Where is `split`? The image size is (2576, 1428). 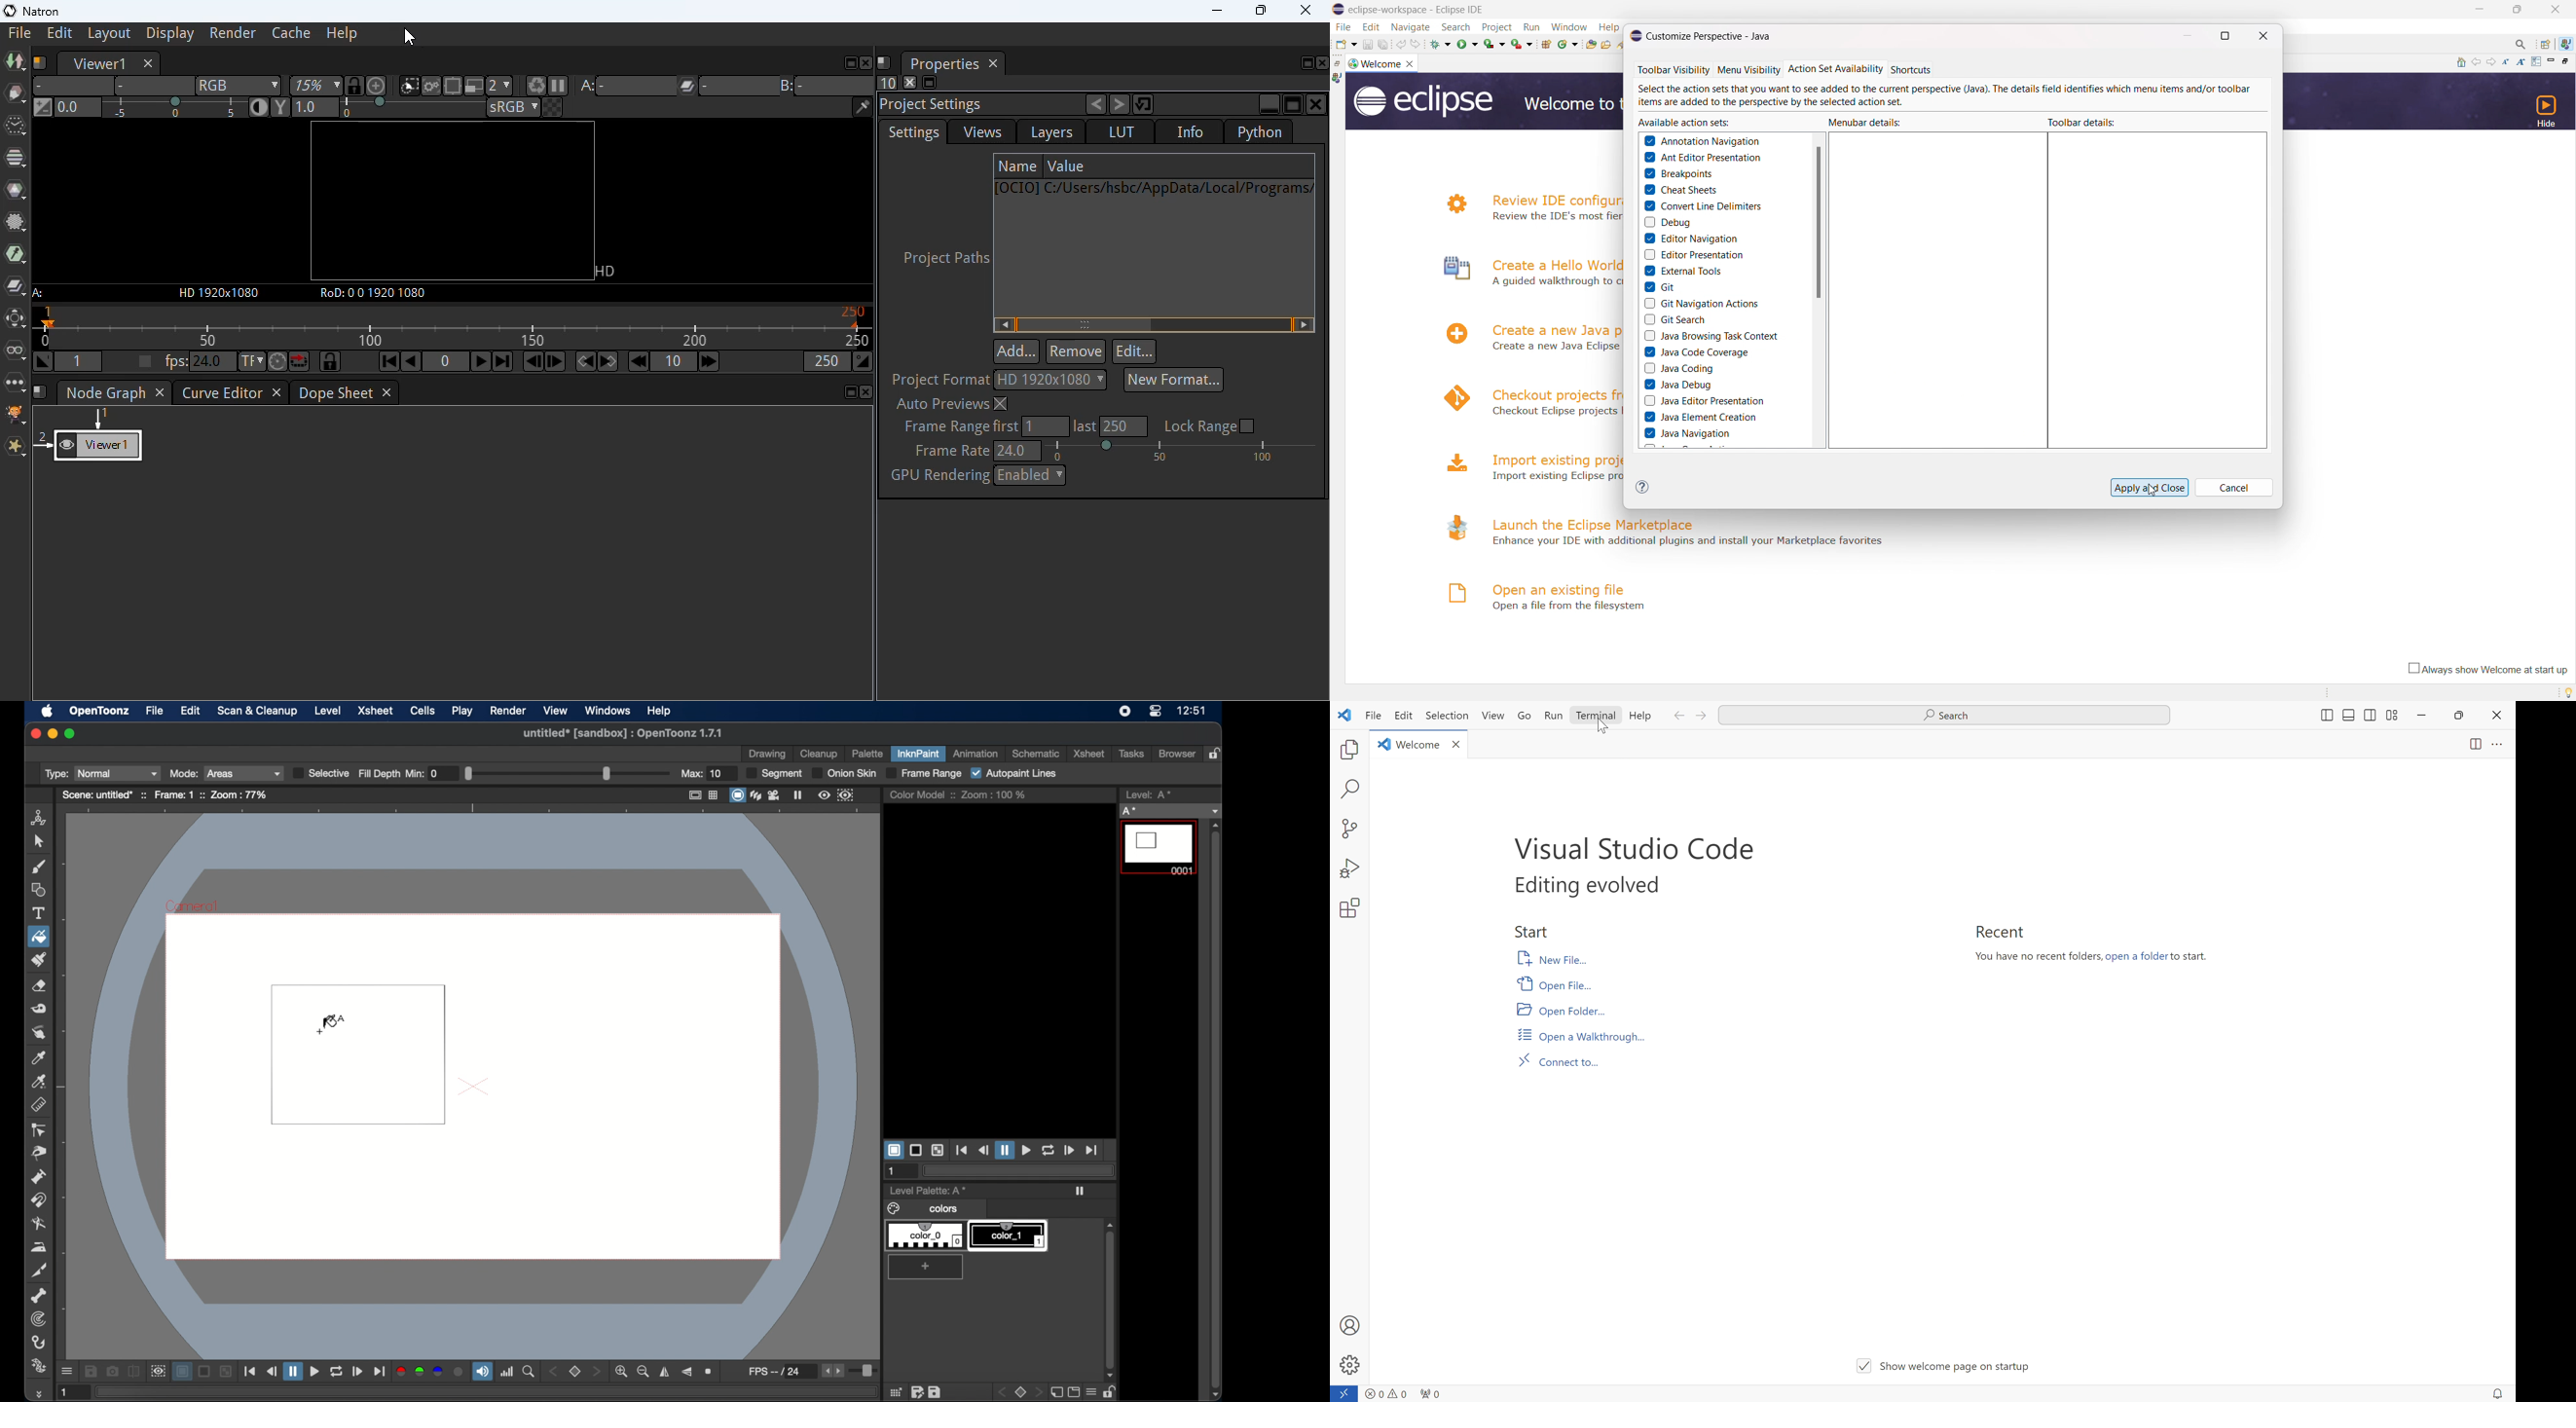
split is located at coordinates (2472, 746).